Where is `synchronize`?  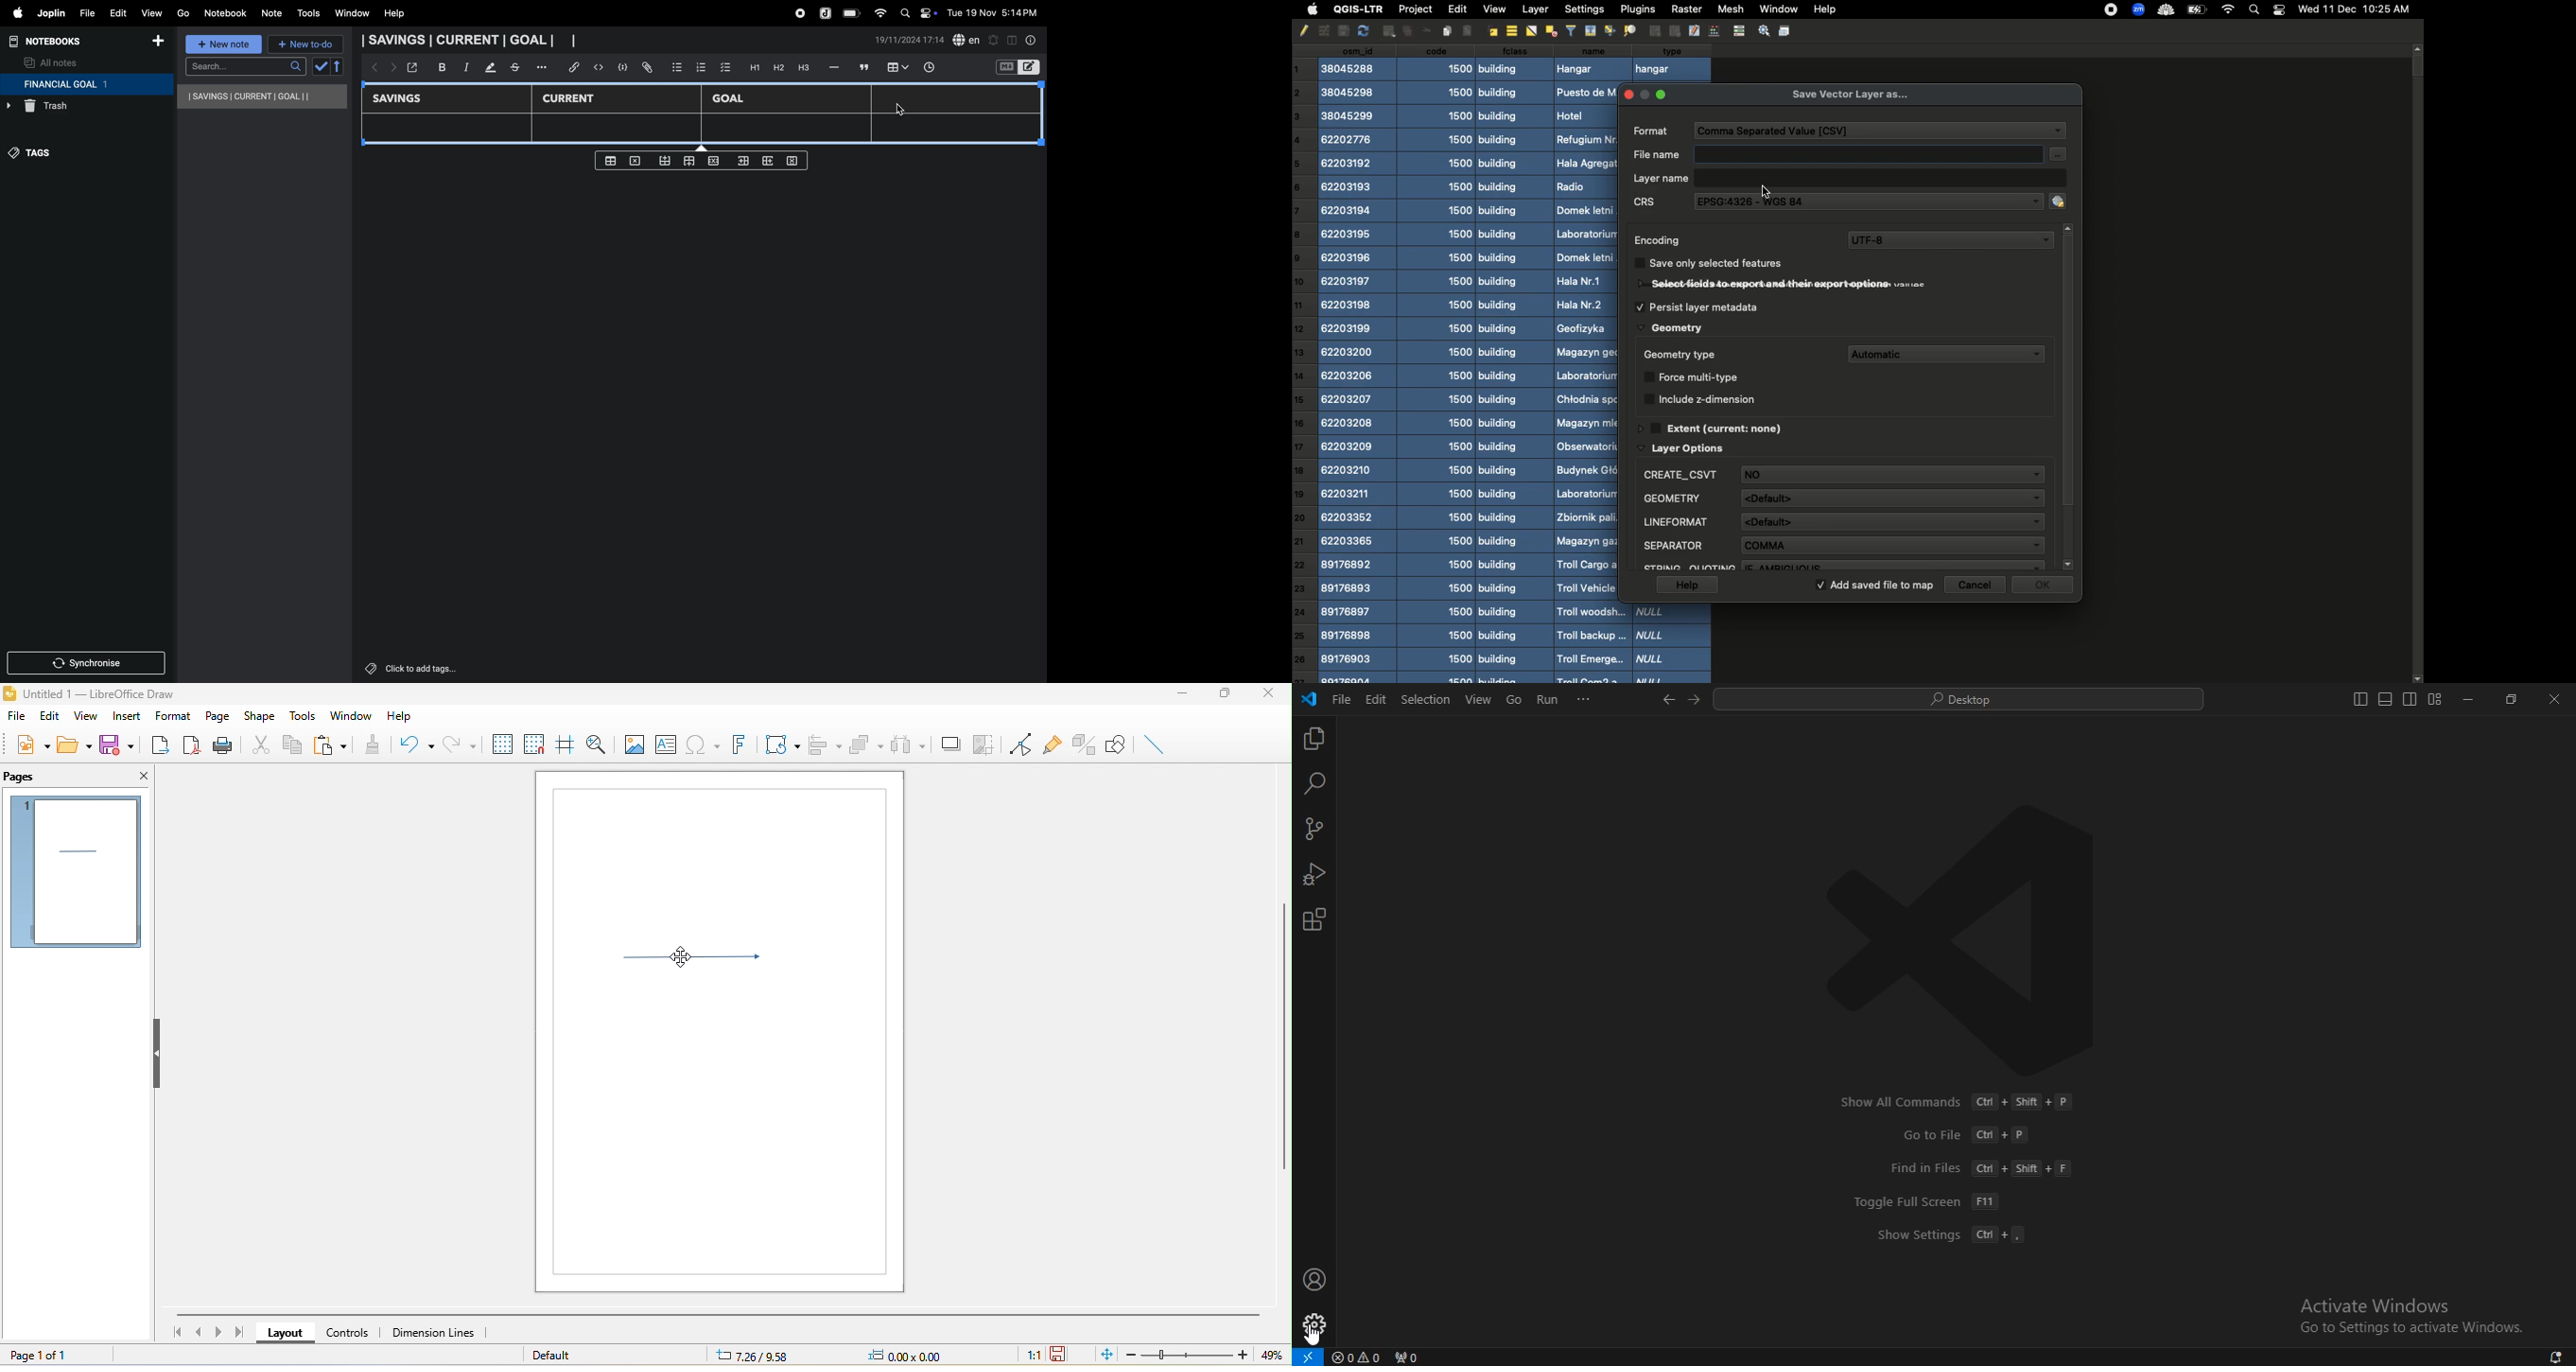 synchronize is located at coordinates (87, 662).